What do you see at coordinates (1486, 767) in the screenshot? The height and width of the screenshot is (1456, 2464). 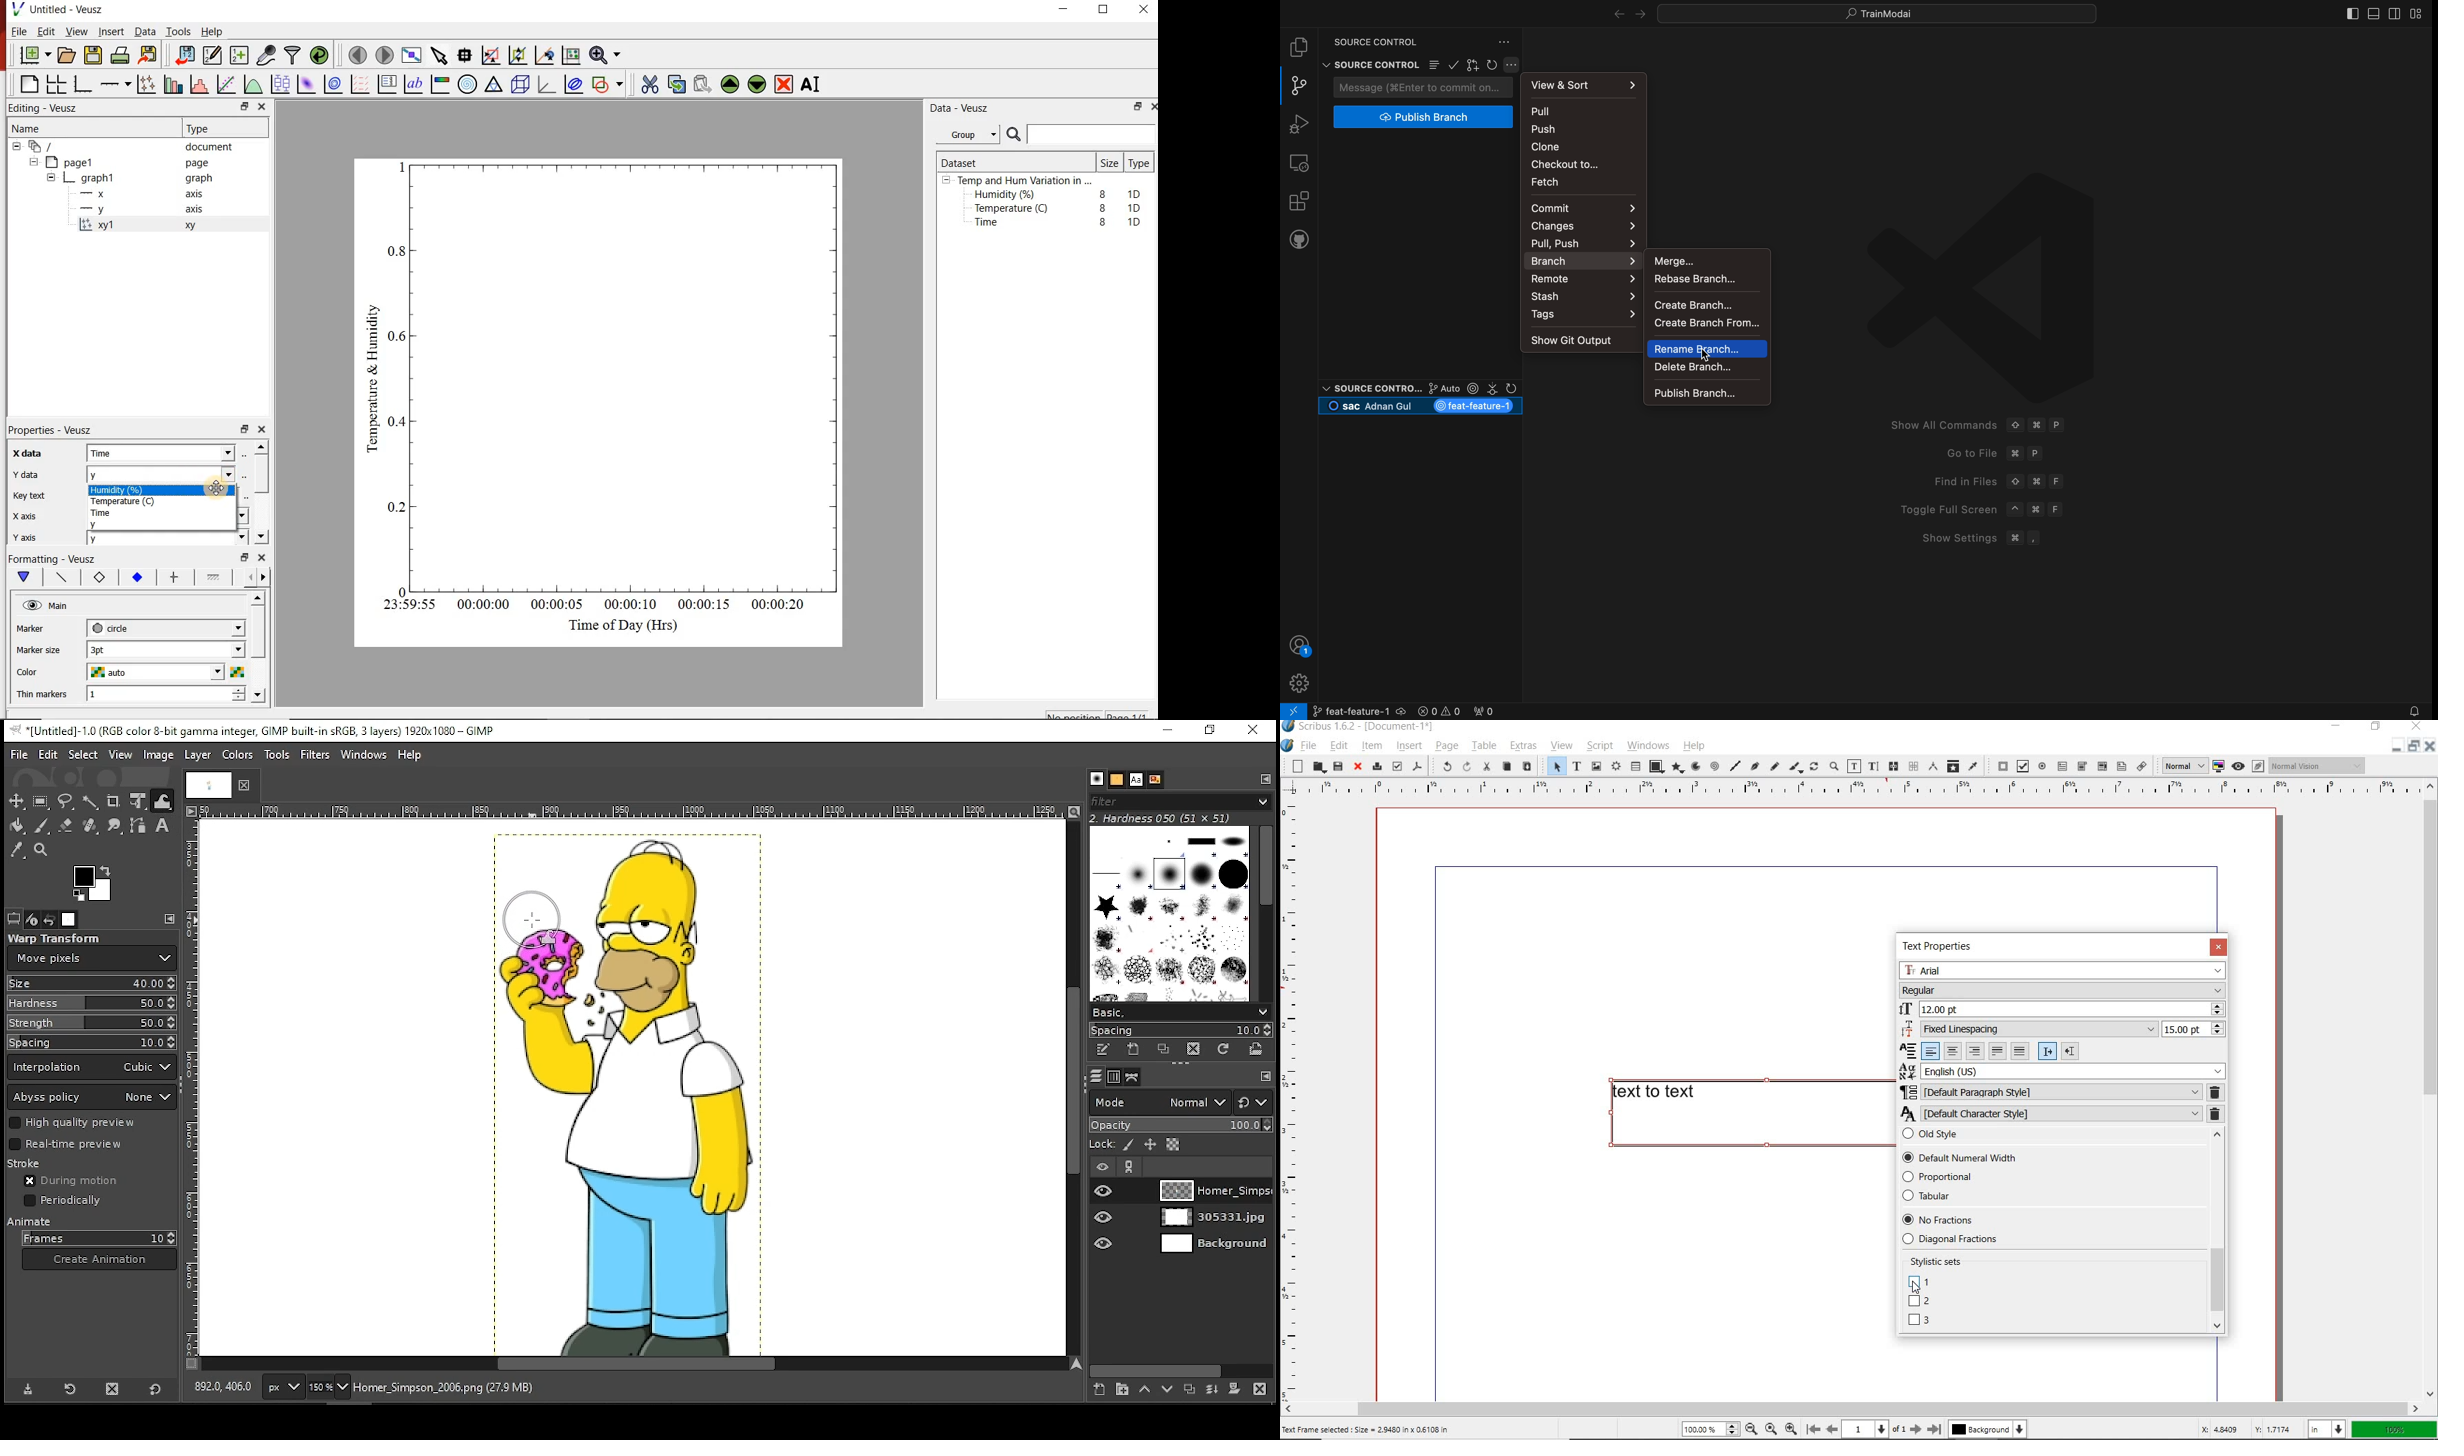 I see `cut` at bounding box center [1486, 767].